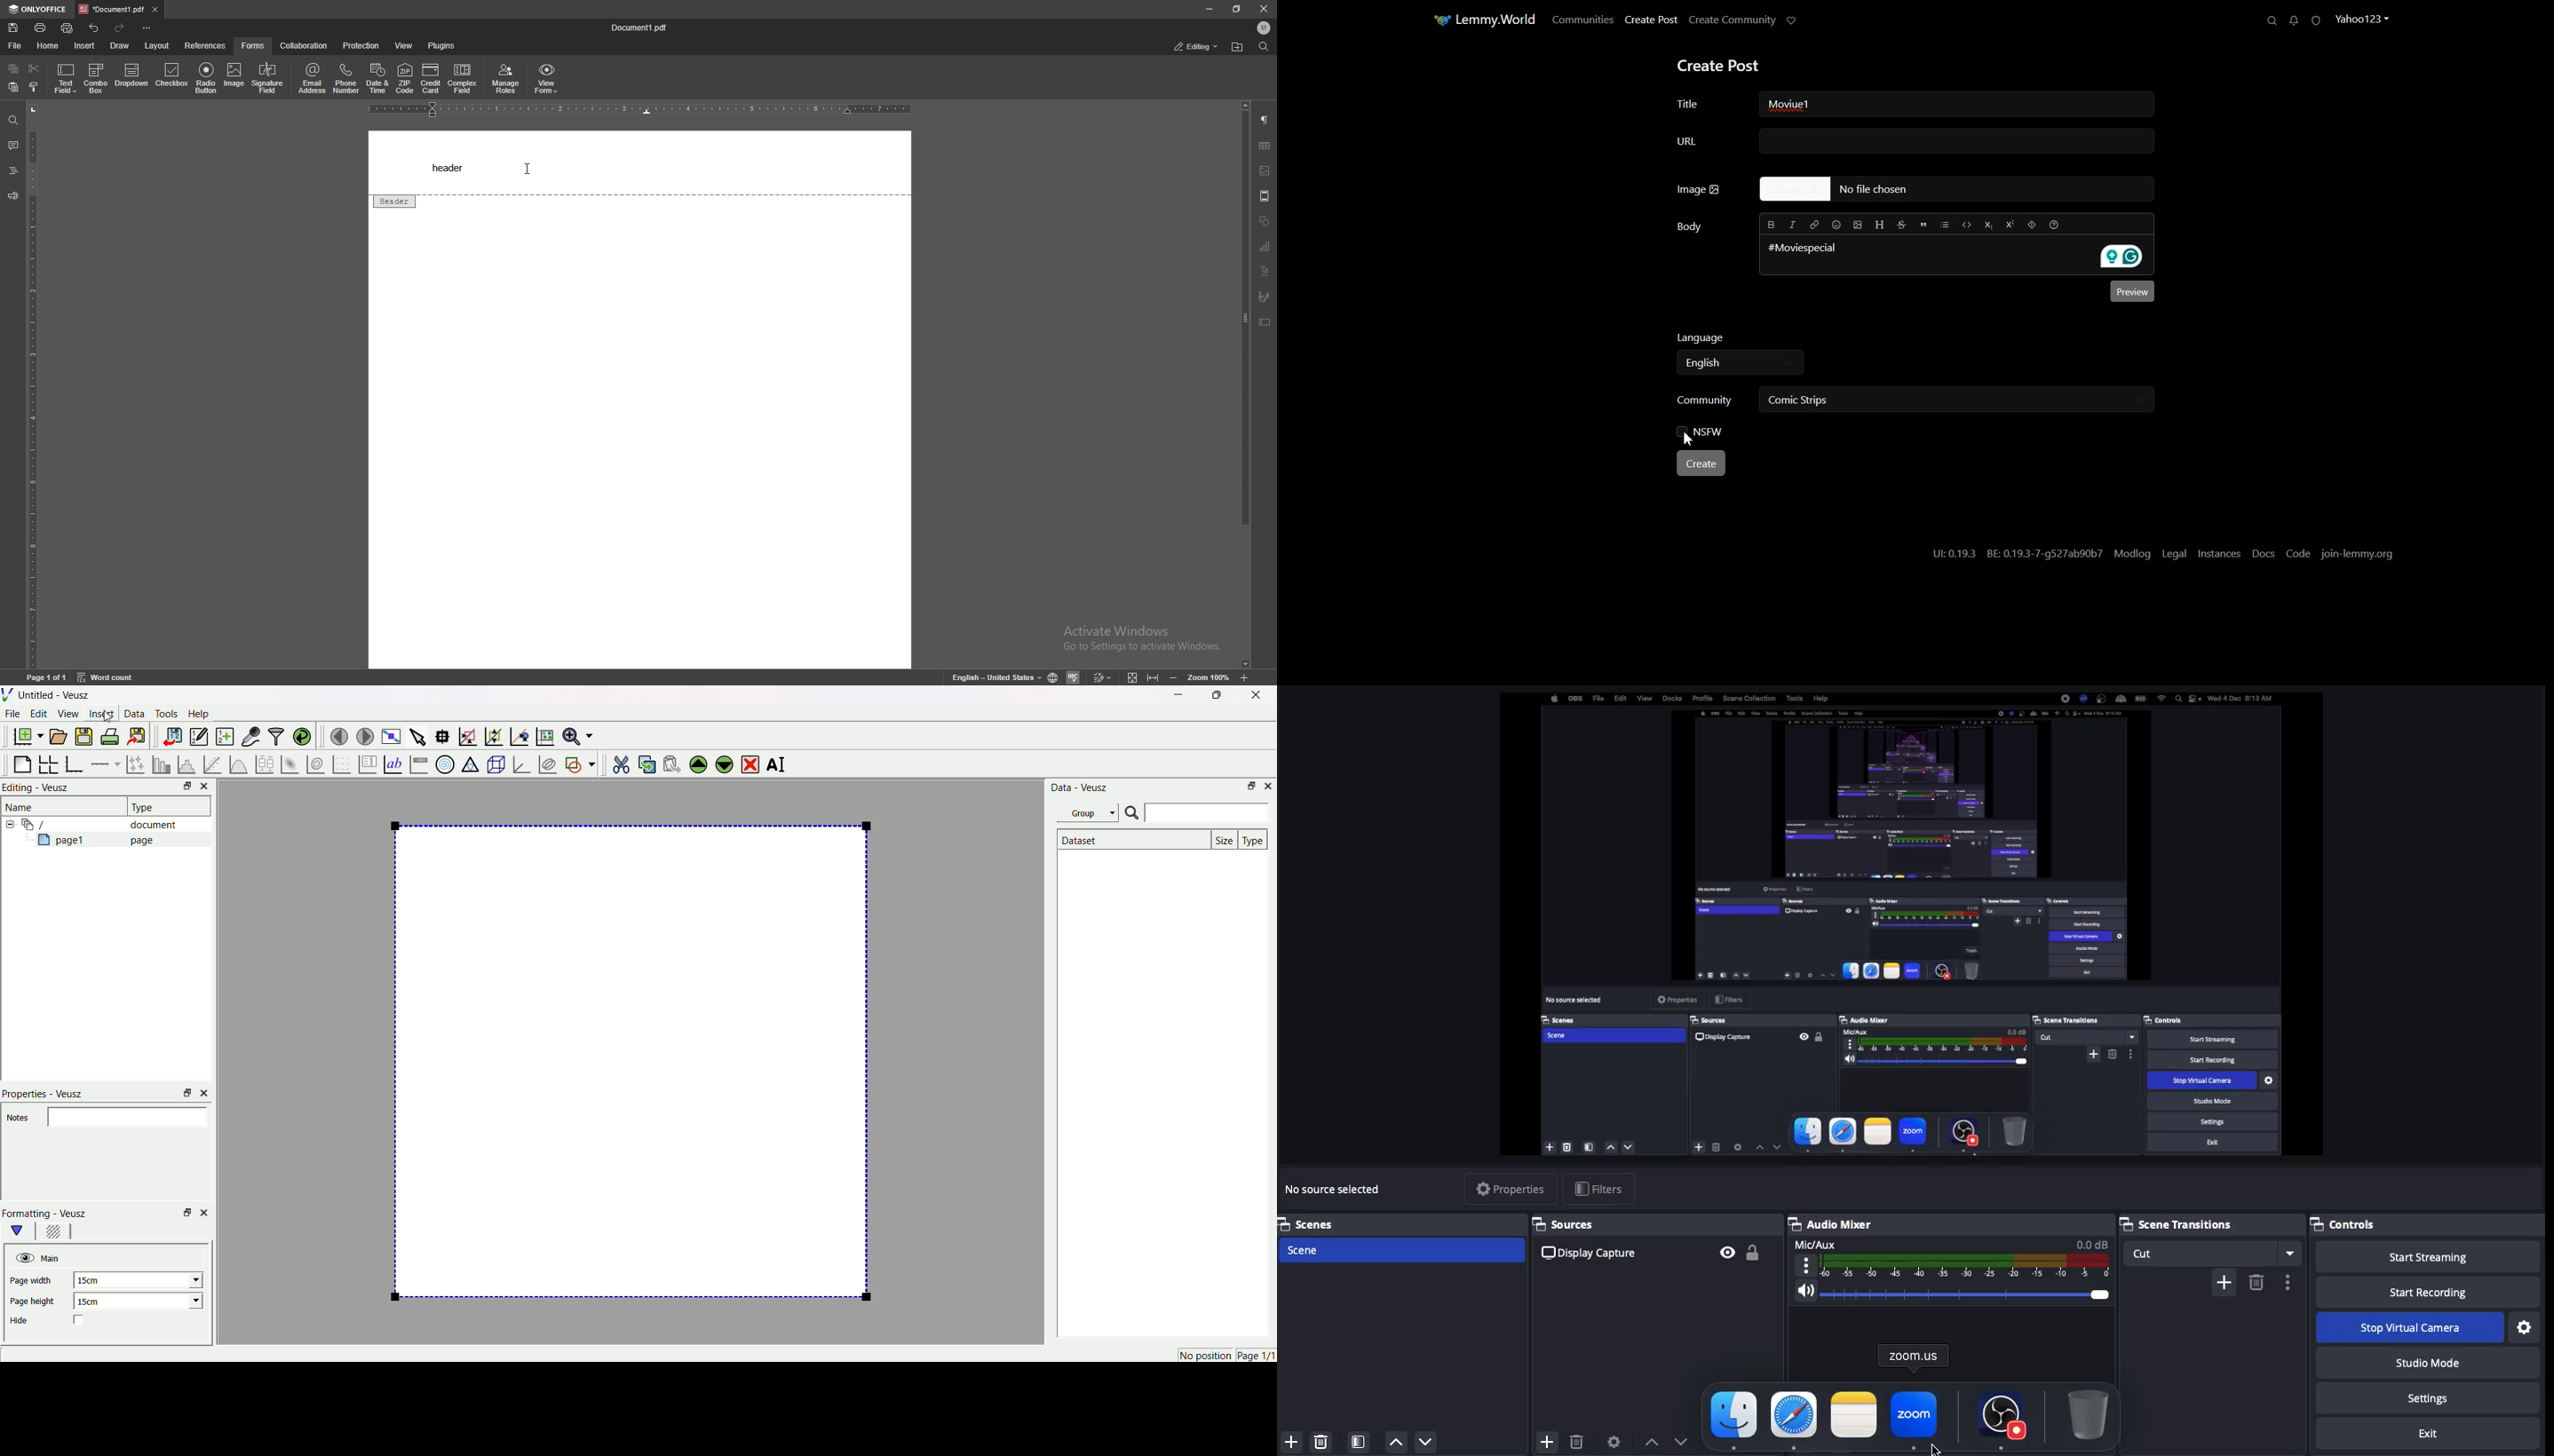 The width and height of the screenshot is (2576, 1456). What do you see at coordinates (1574, 1224) in the screenshot?
I see `Sources` at bounding box center [1574, 1224].